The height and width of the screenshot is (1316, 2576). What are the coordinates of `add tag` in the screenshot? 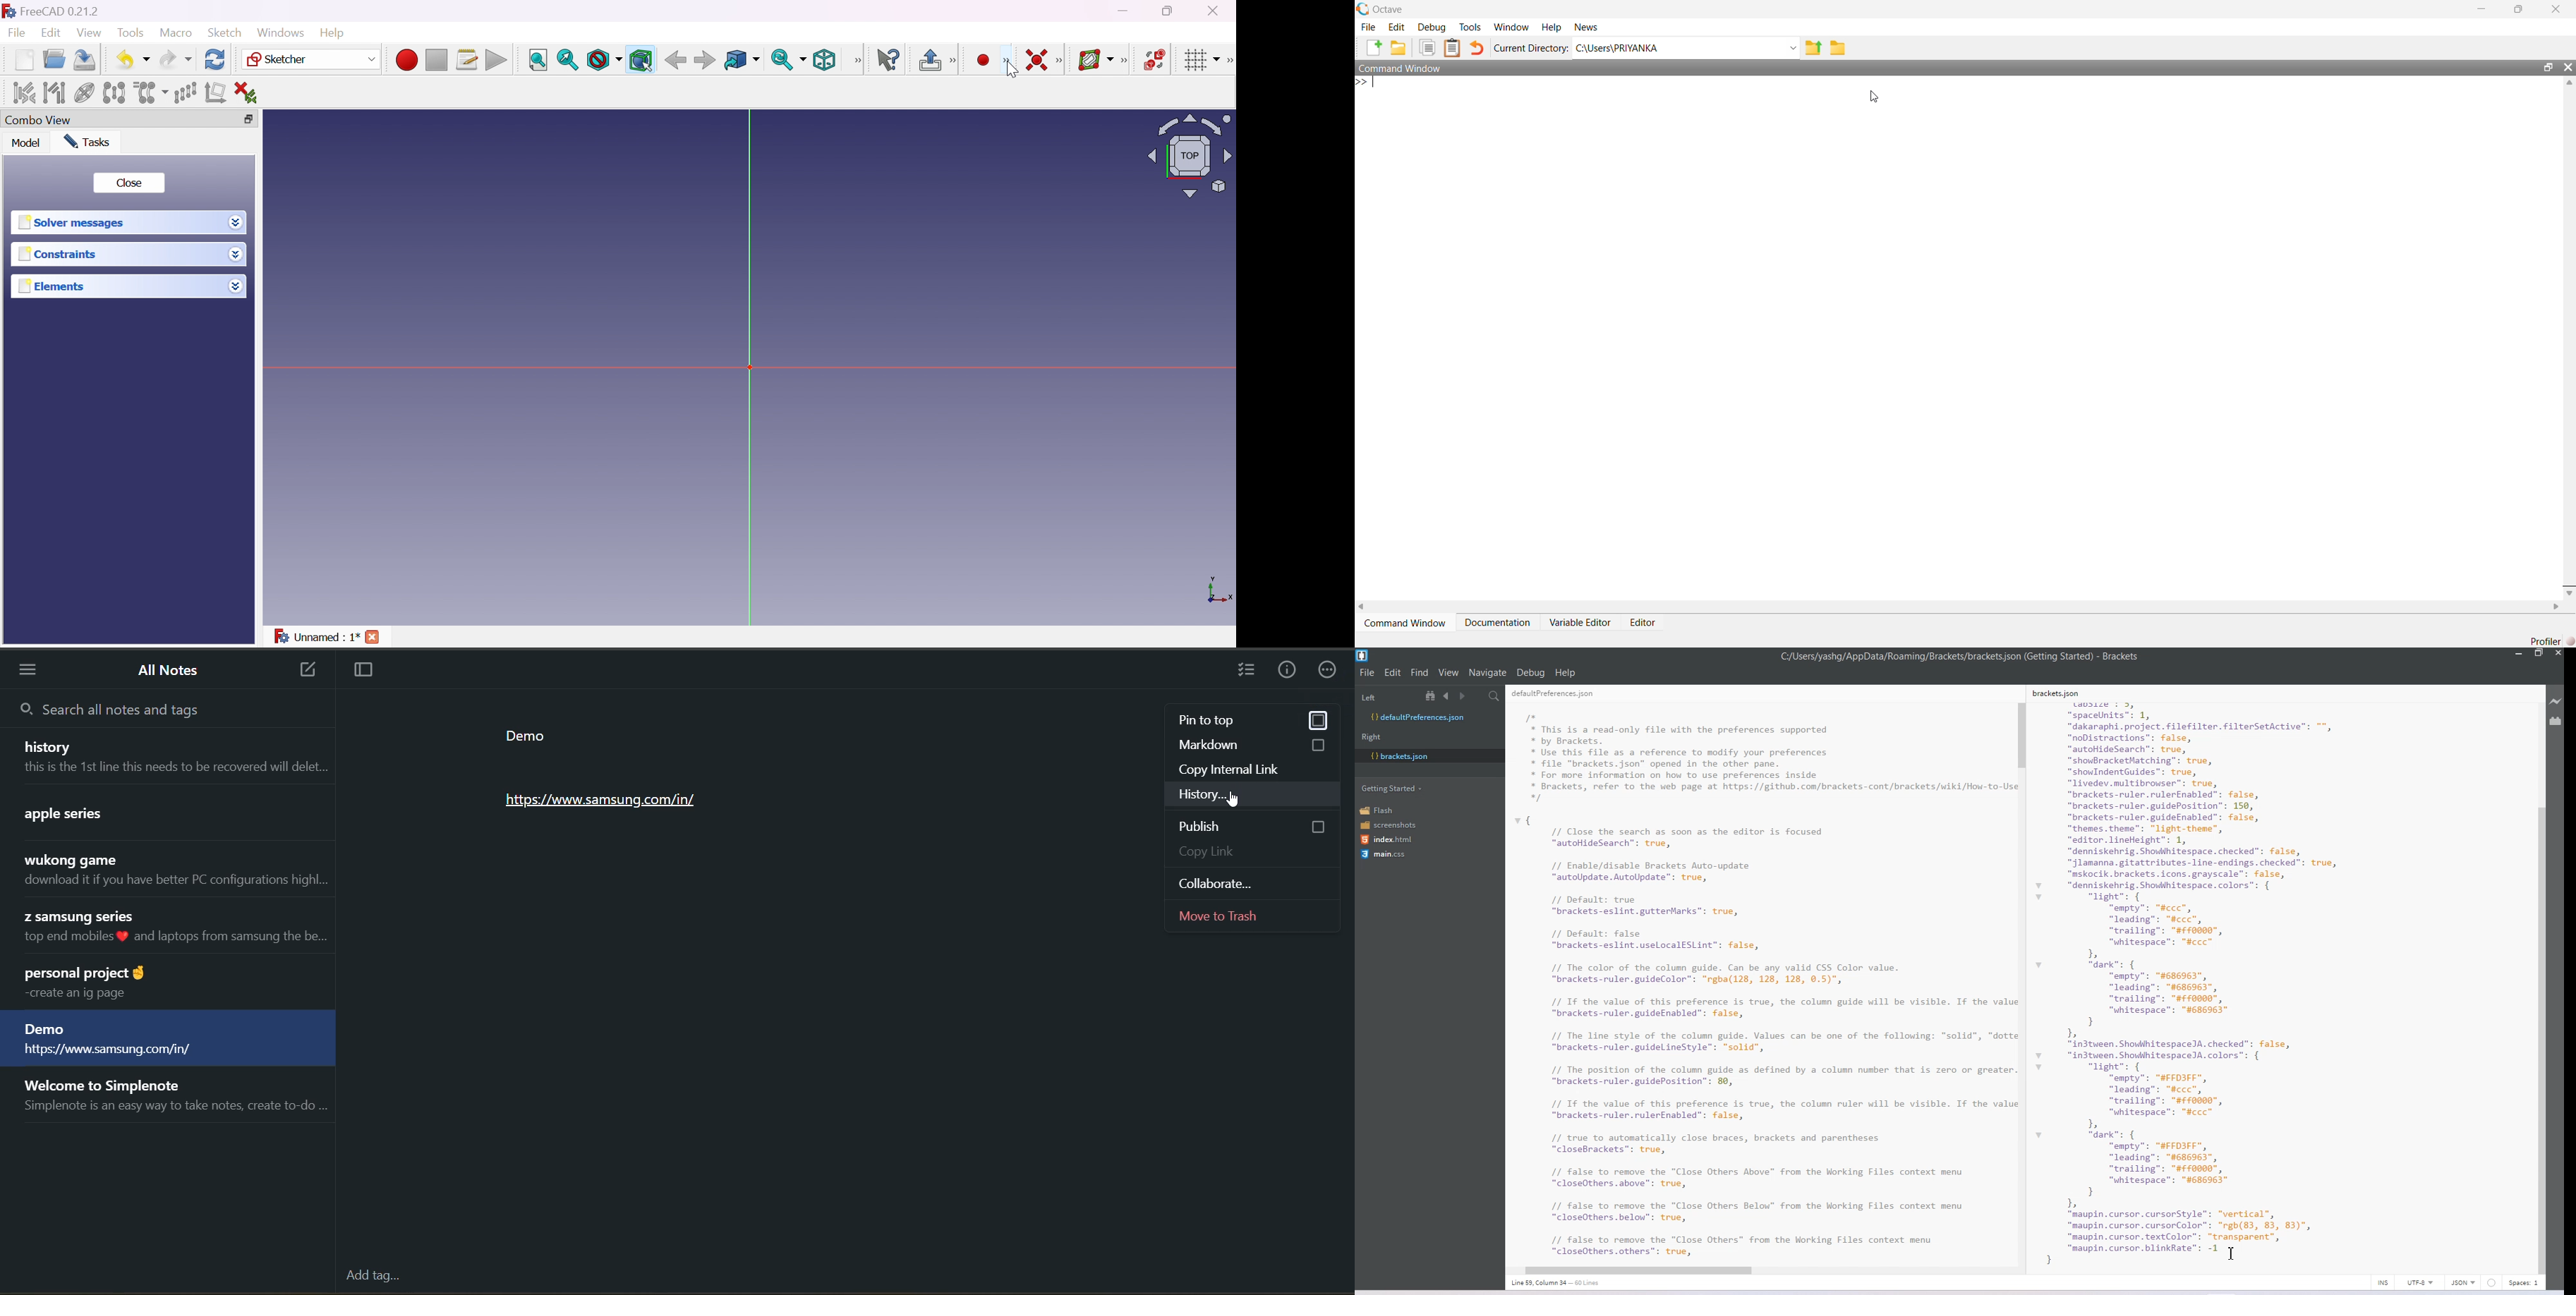 It's located at (372, 1277).